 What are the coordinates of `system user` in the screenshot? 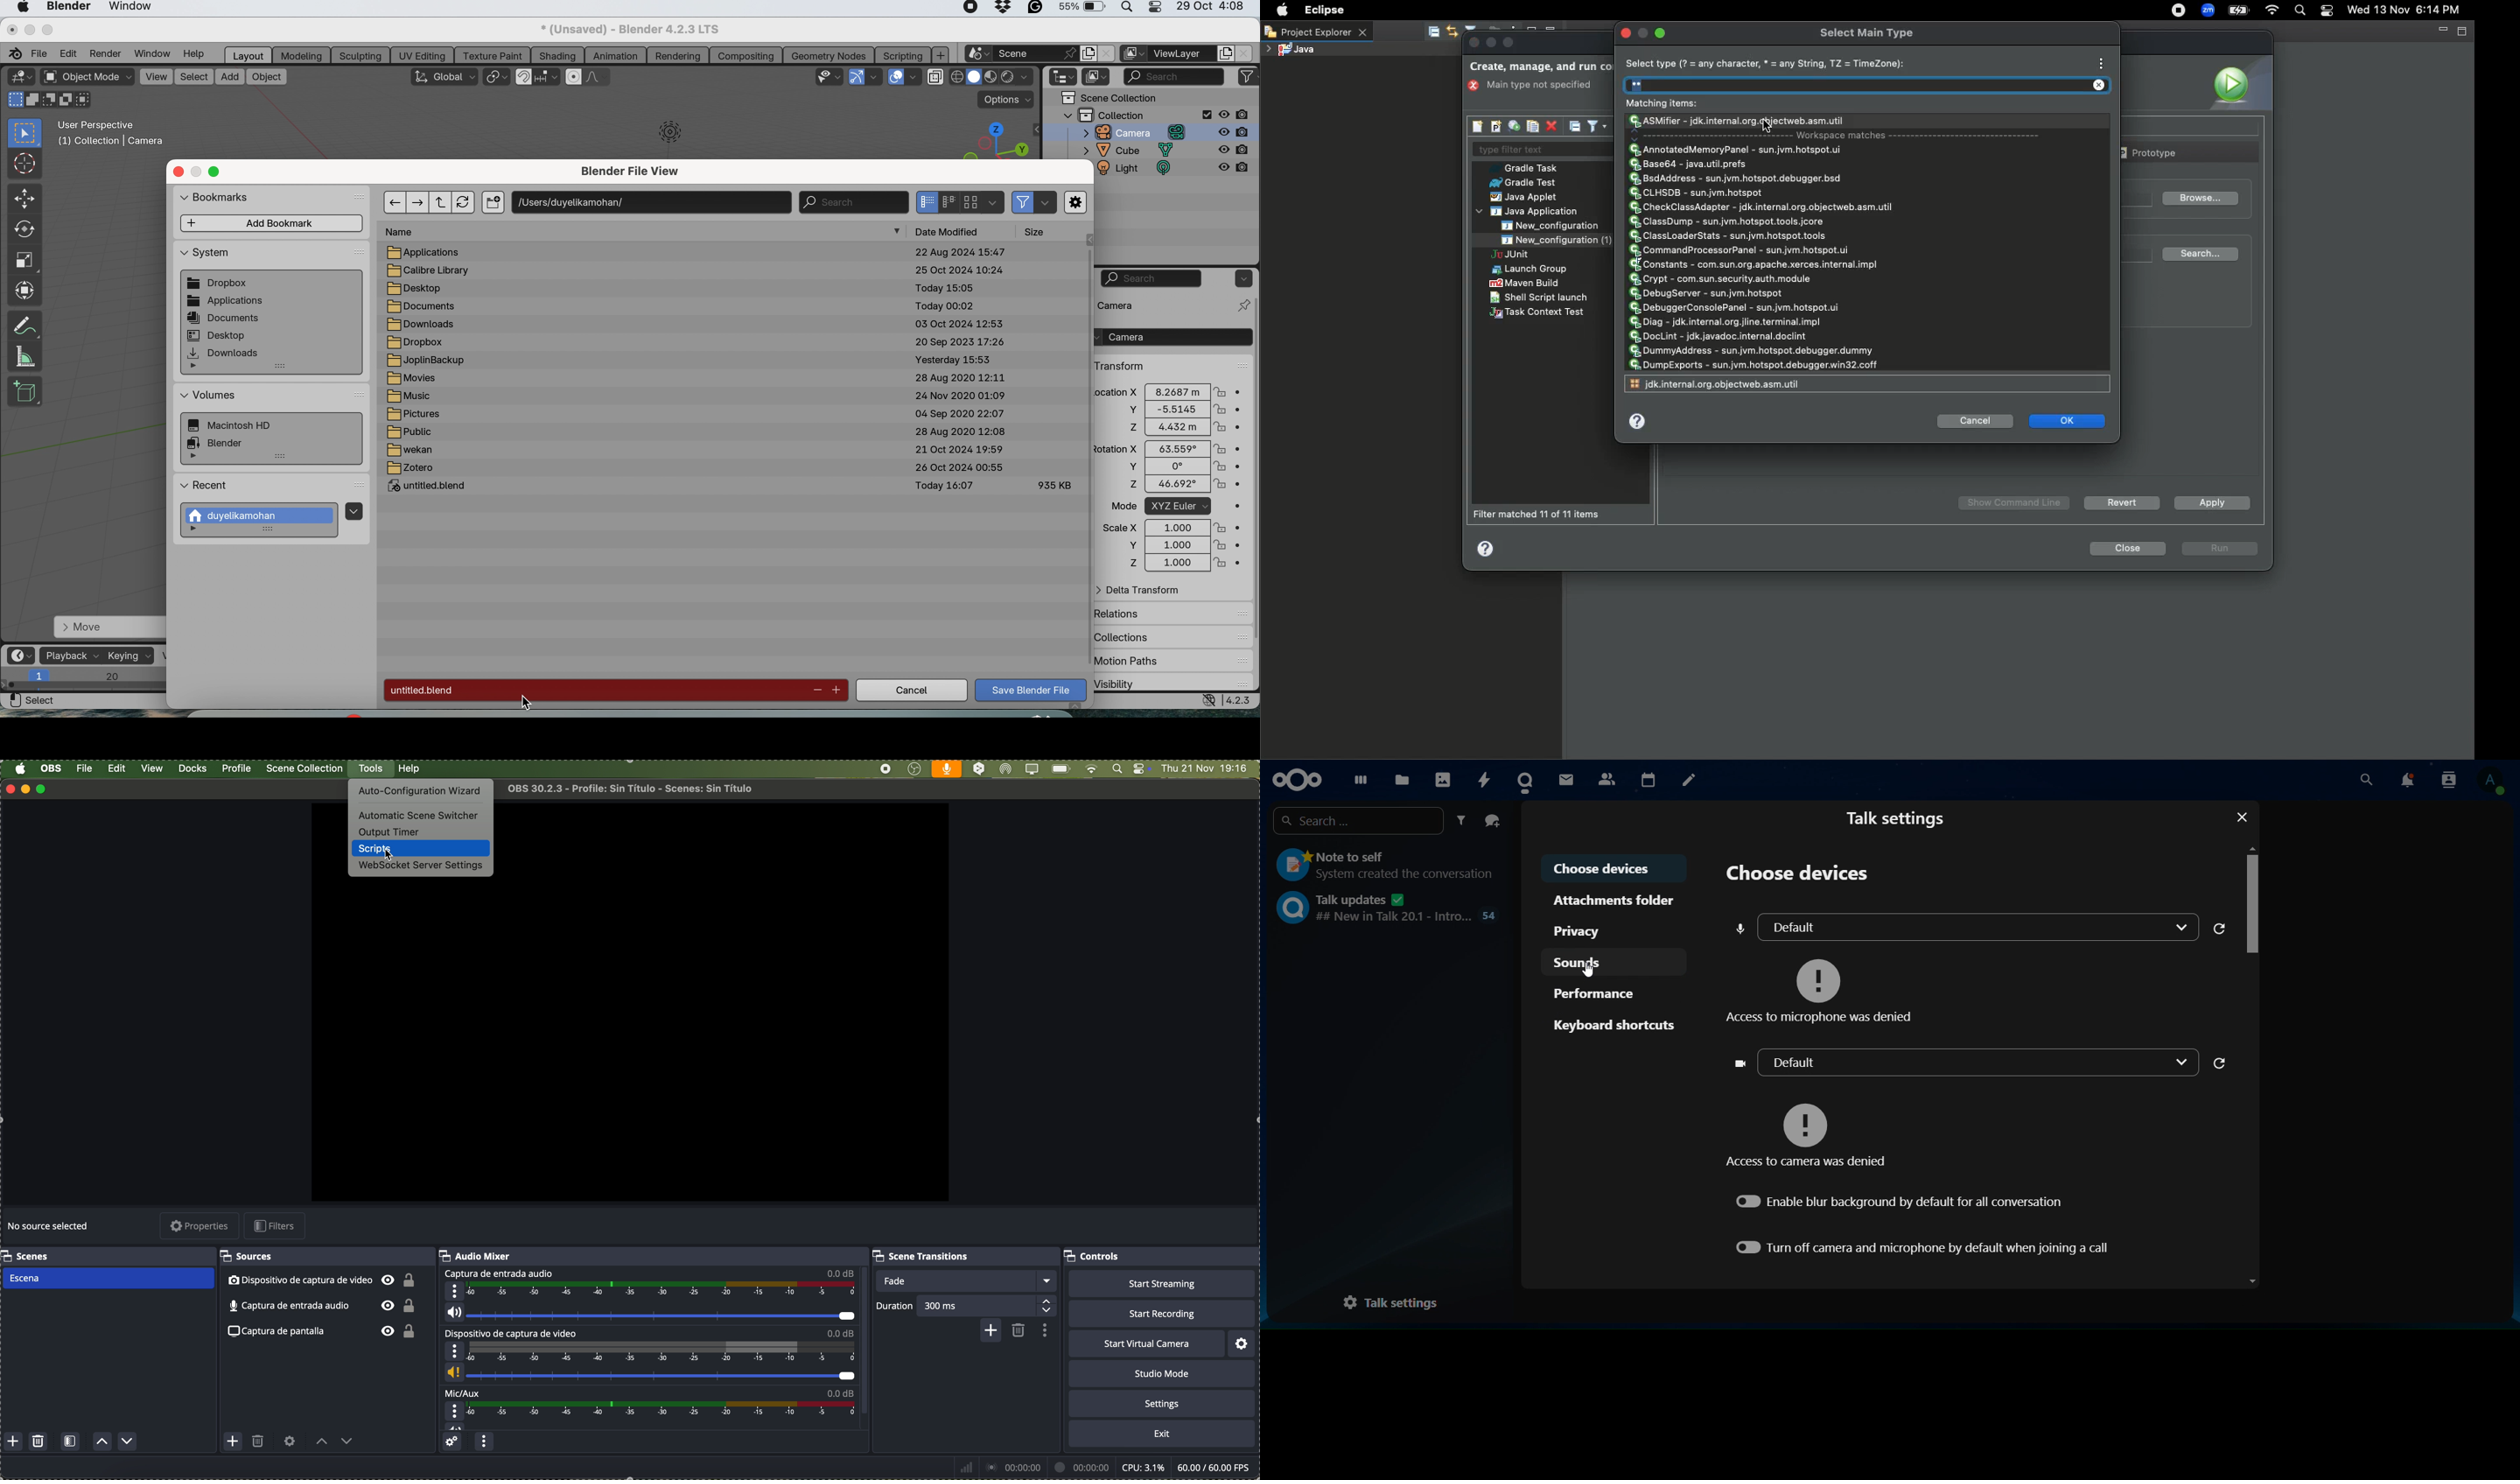 It's located at (262, 516).